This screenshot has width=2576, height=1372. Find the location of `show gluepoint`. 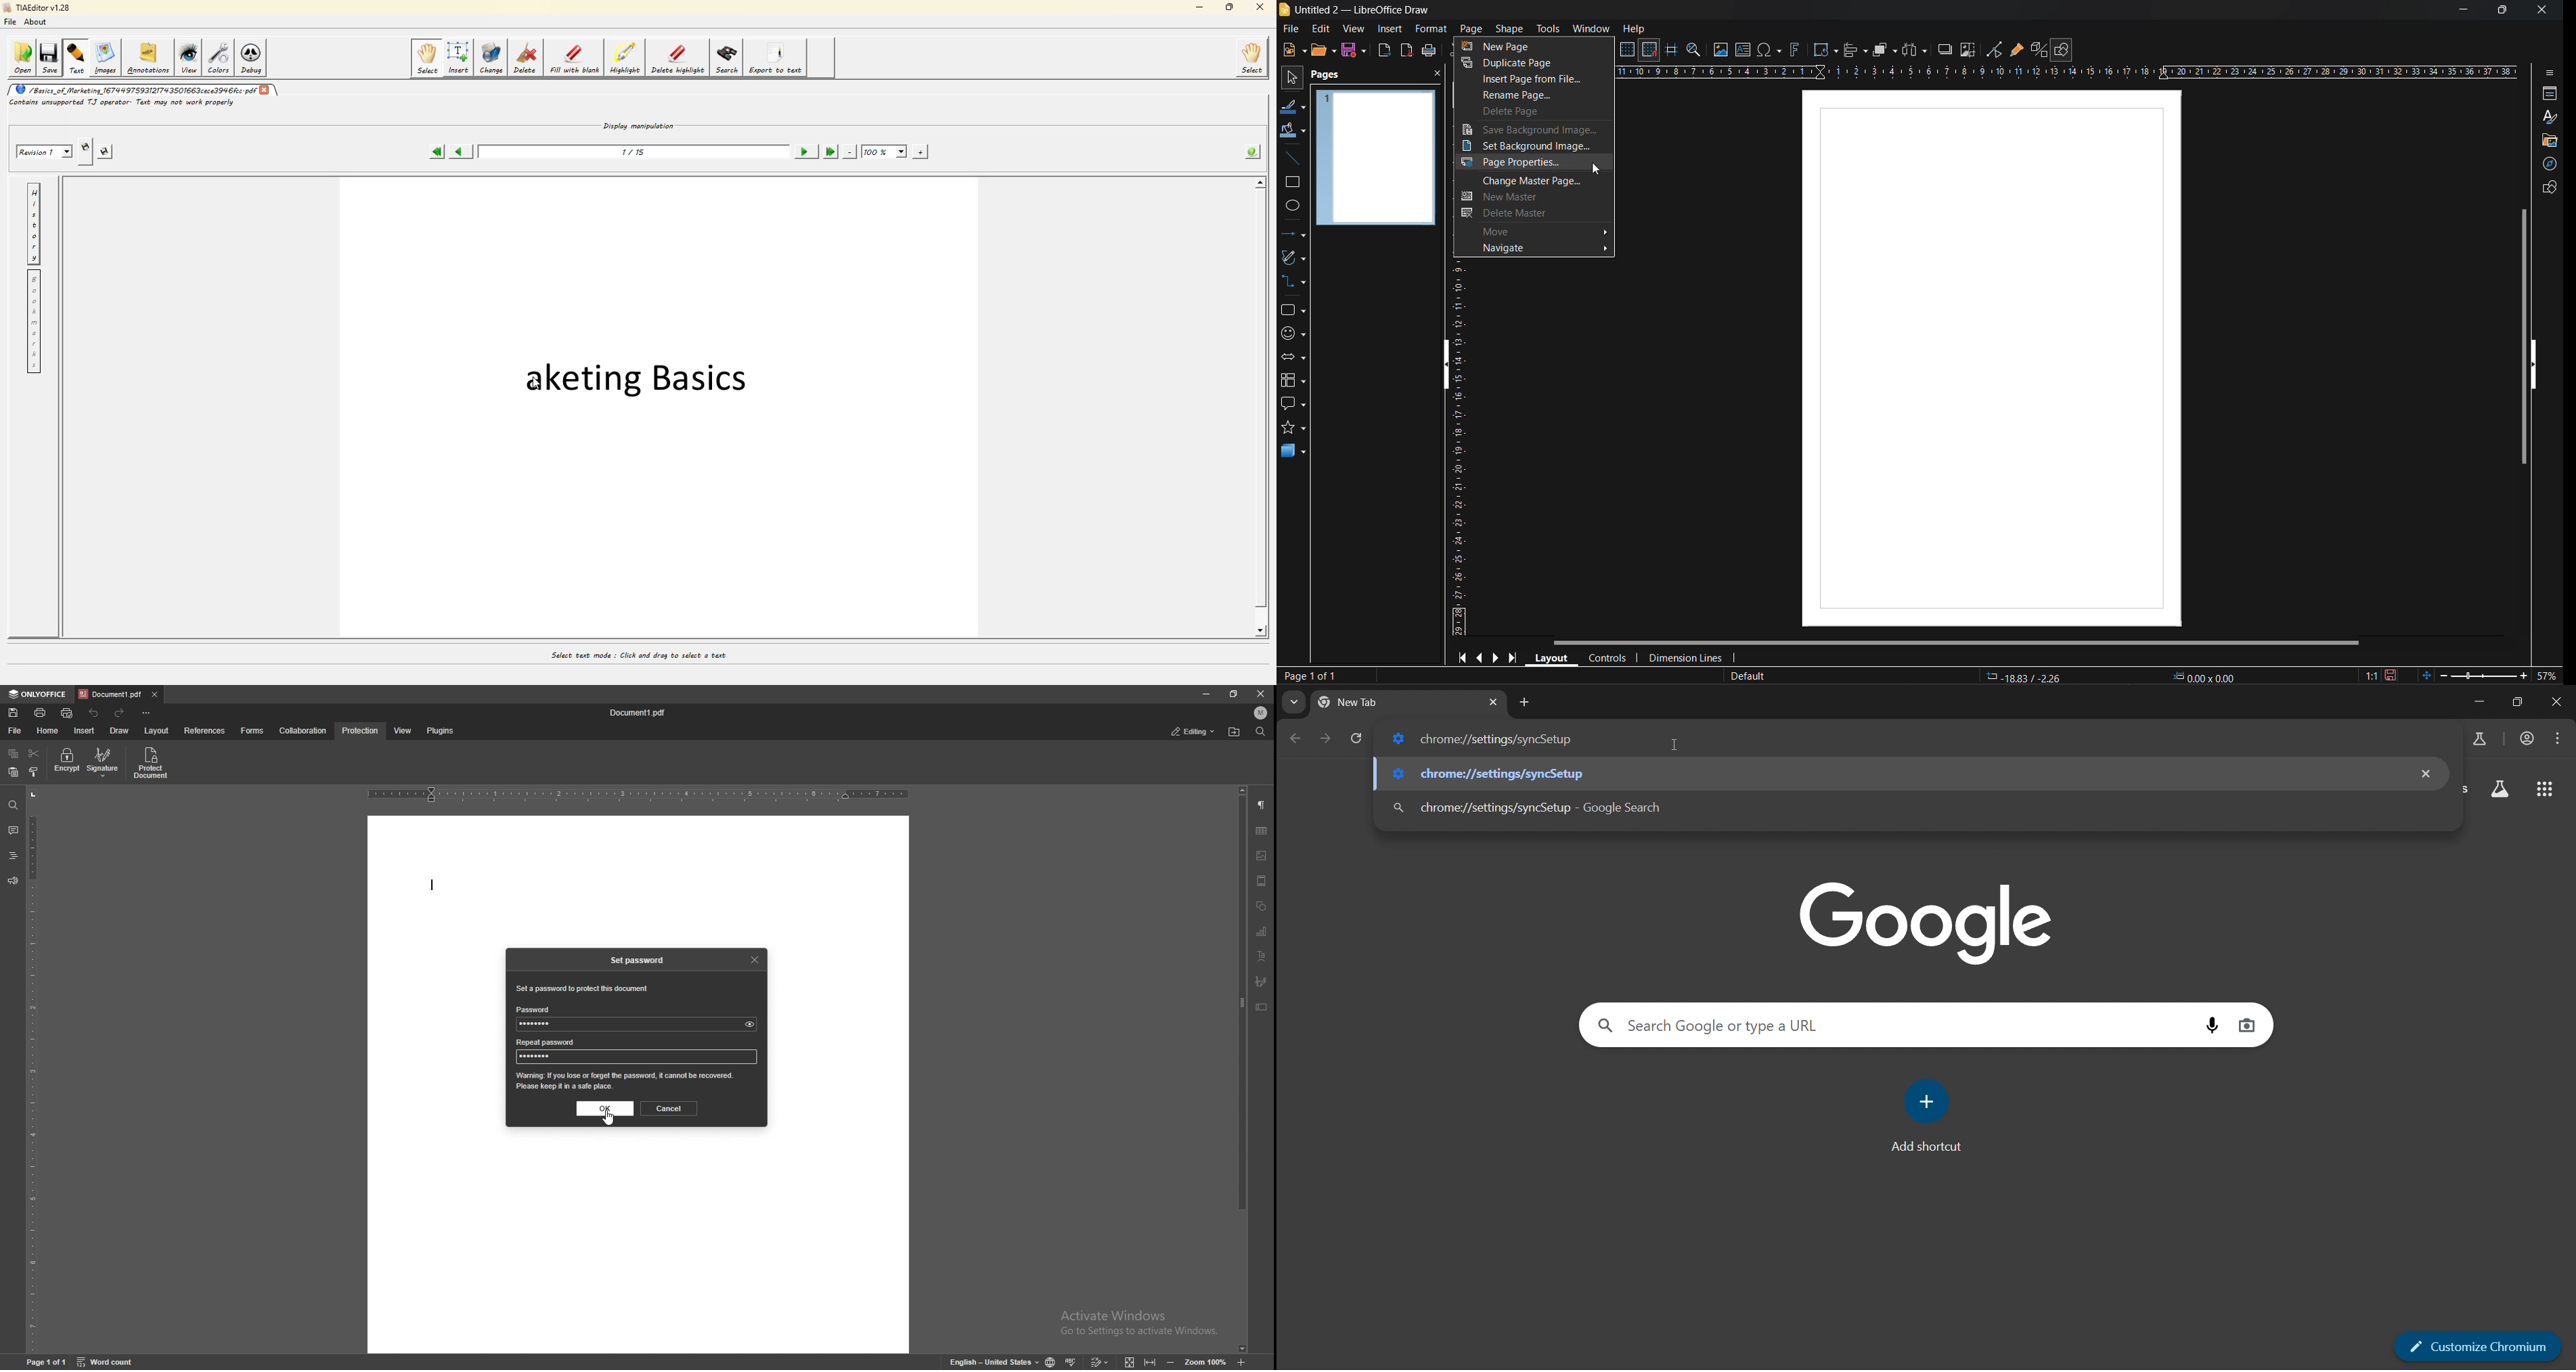

show gluepoint is located at coordinates (2018, 51).